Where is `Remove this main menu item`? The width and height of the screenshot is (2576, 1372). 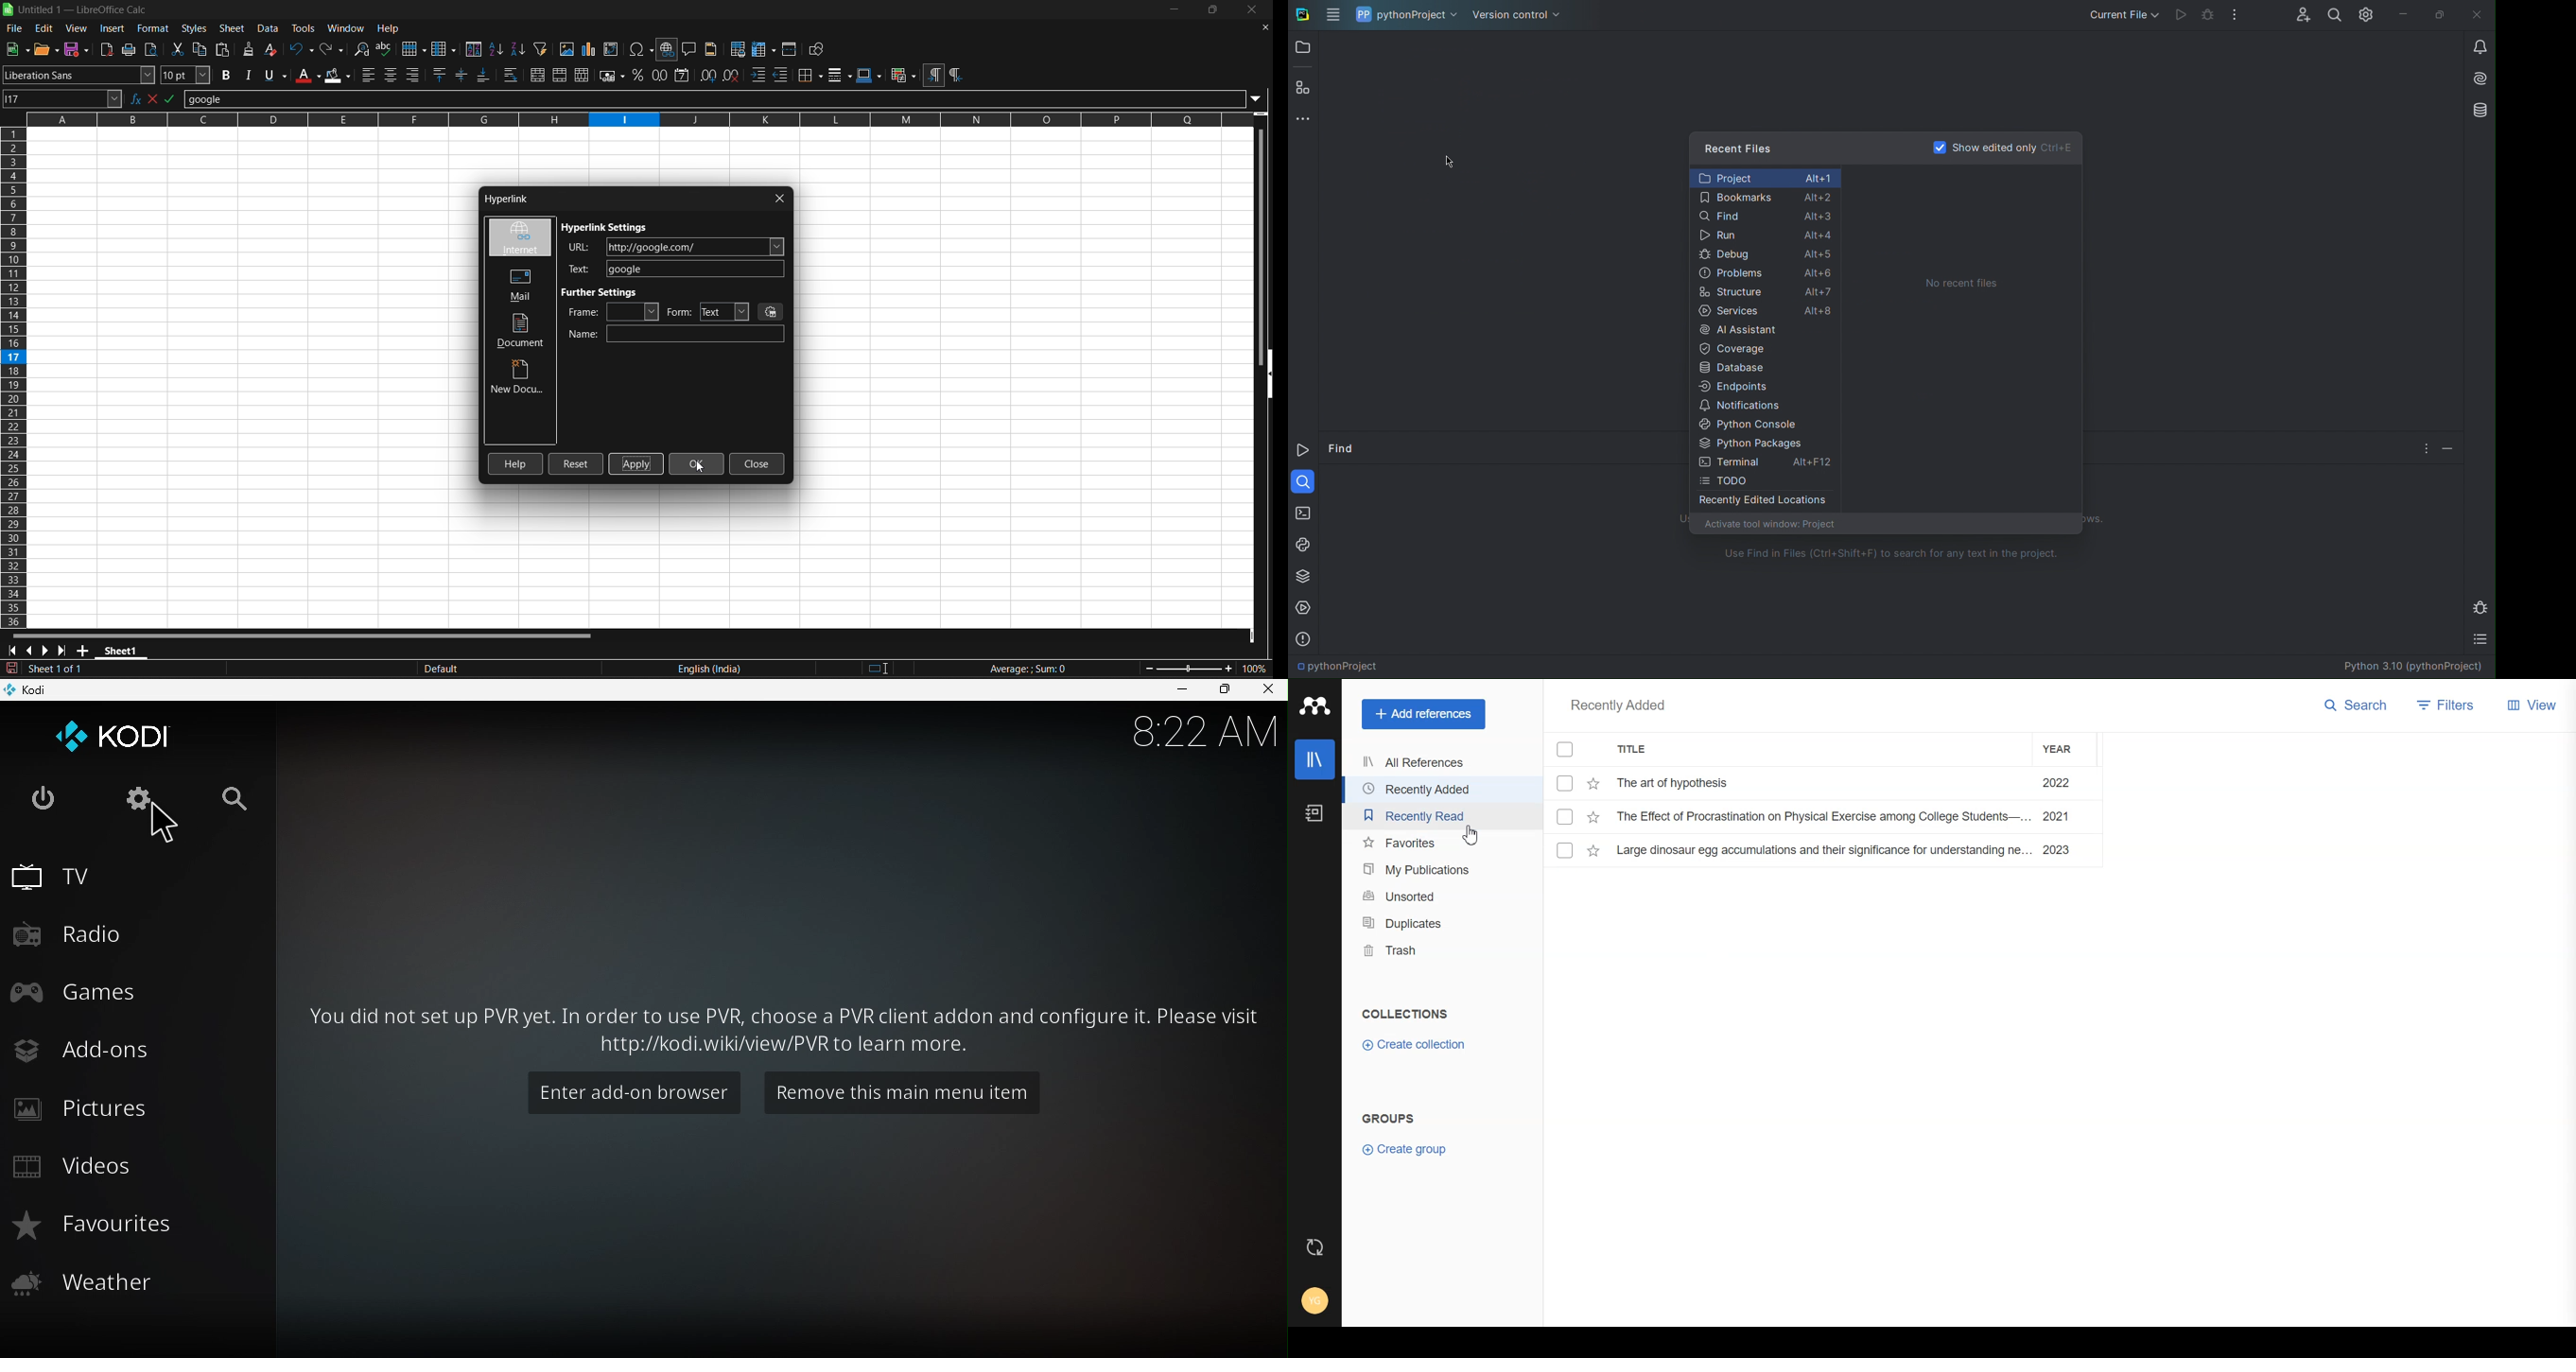 Remove this main menu item is located at coordinates (901, 1090).